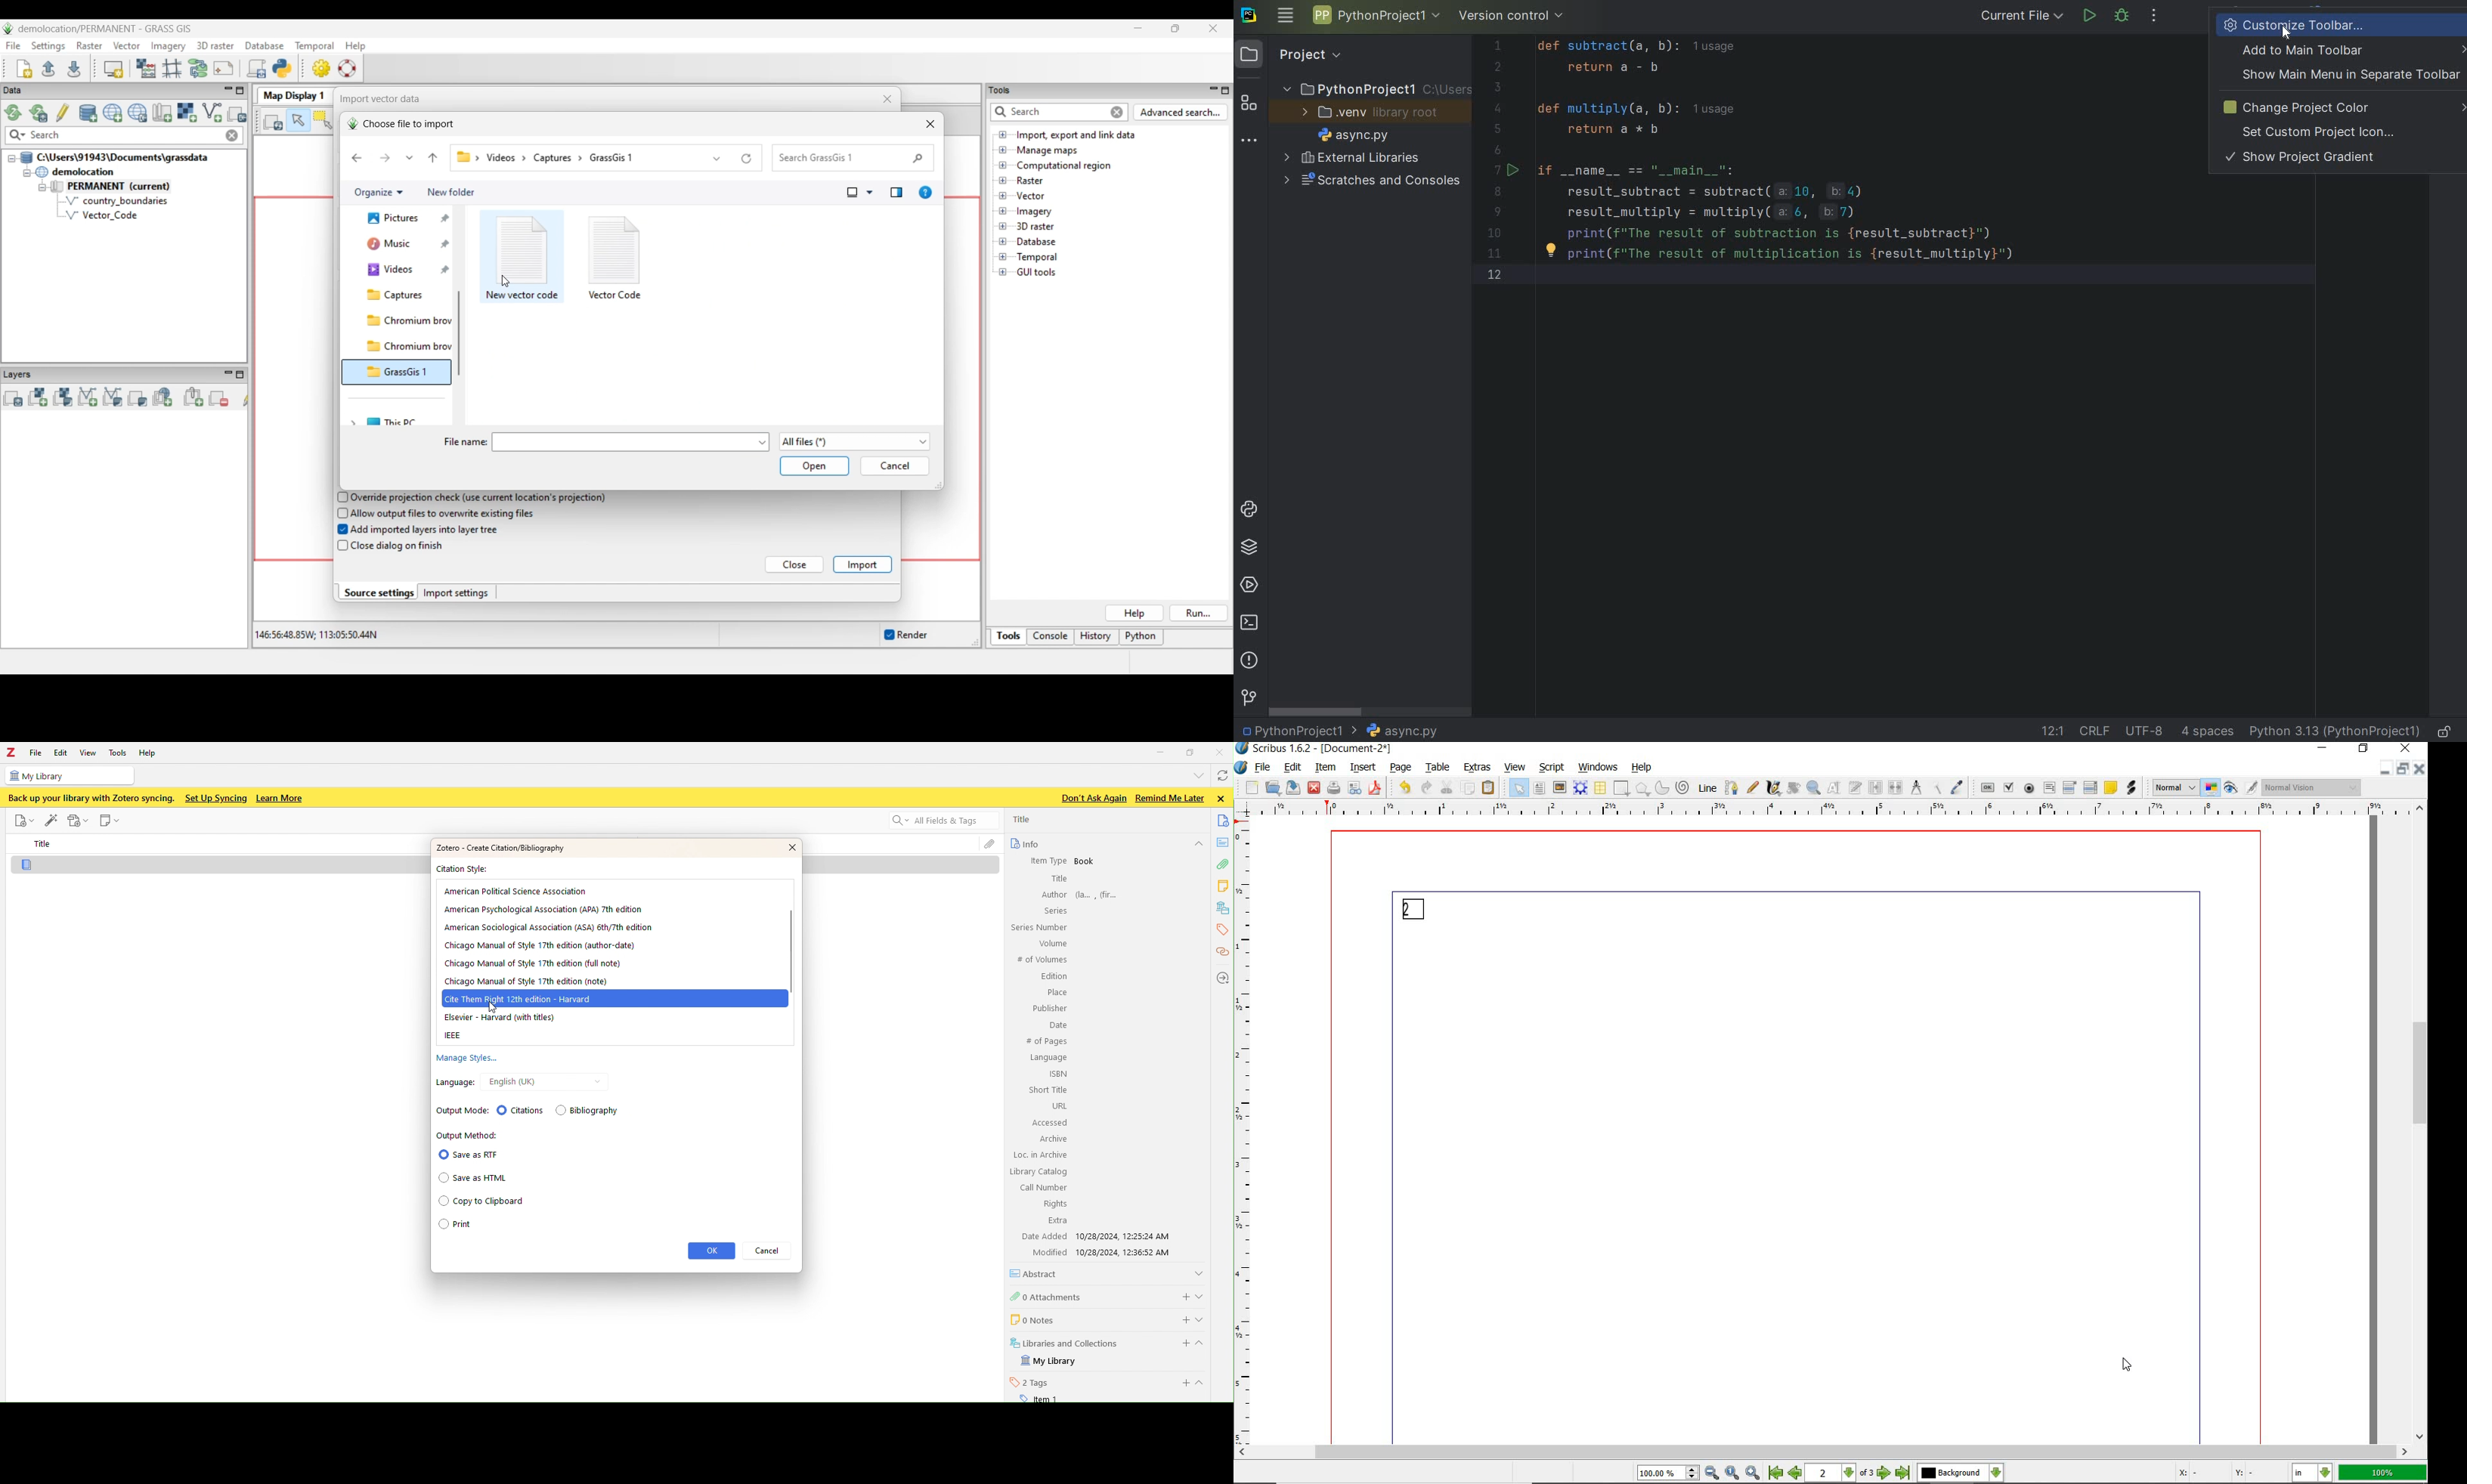  Describe the element at coordinates (1661, 789) in the screenshot. I see `arc` at that location.